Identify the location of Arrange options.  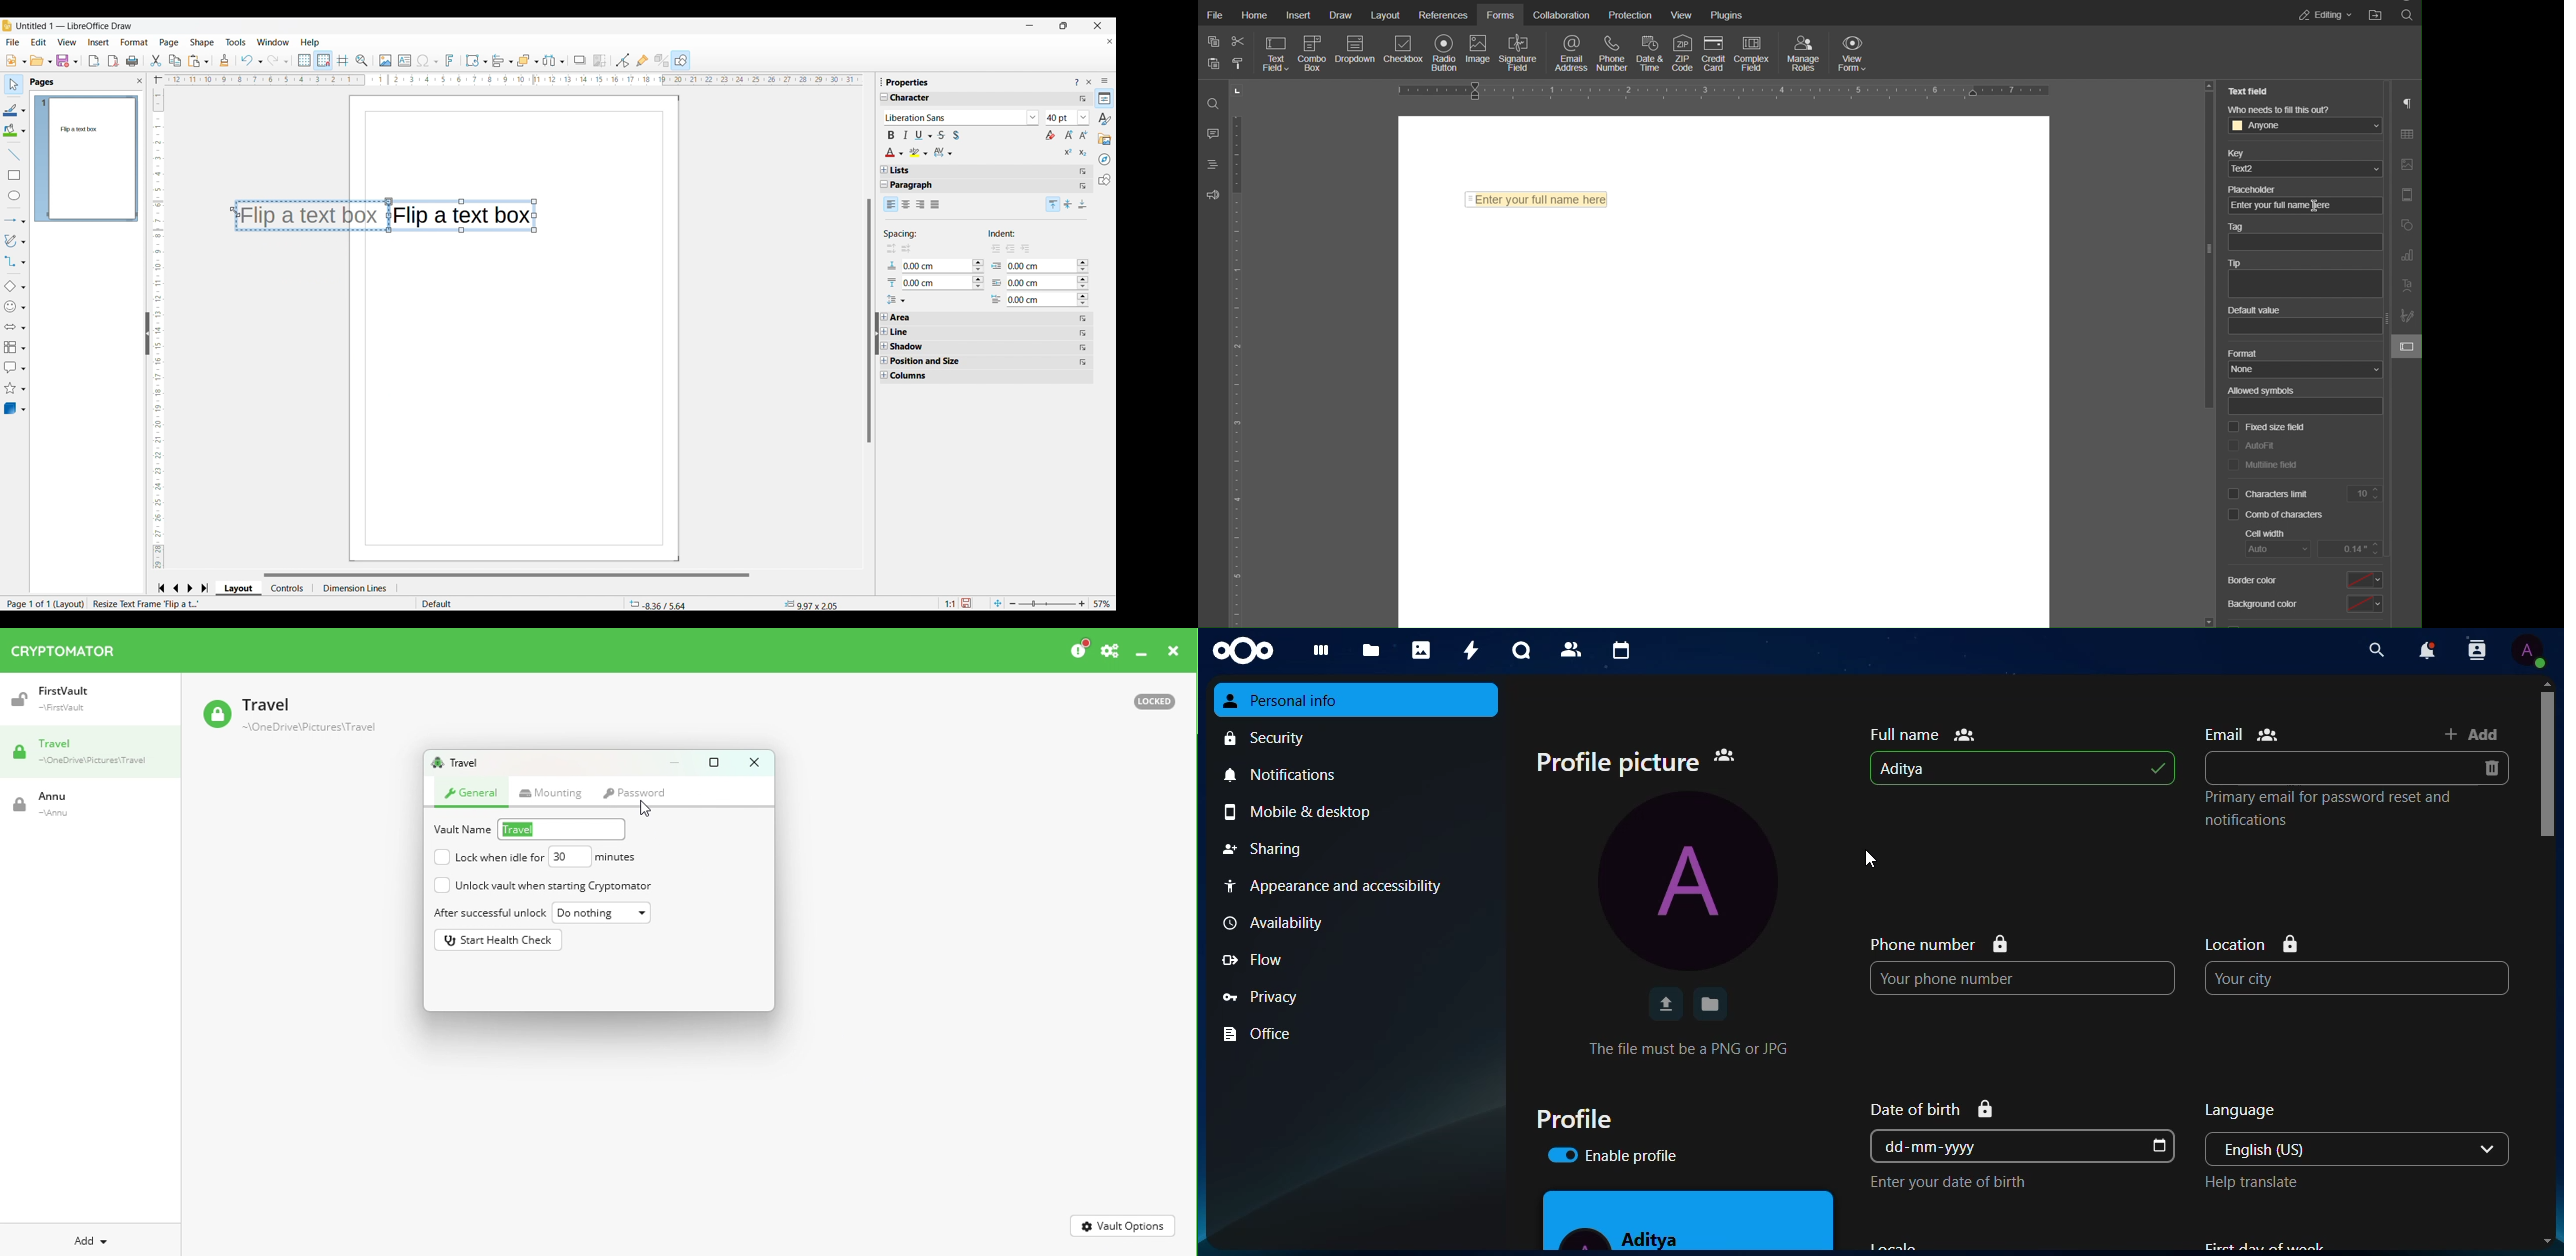
(528, 61).